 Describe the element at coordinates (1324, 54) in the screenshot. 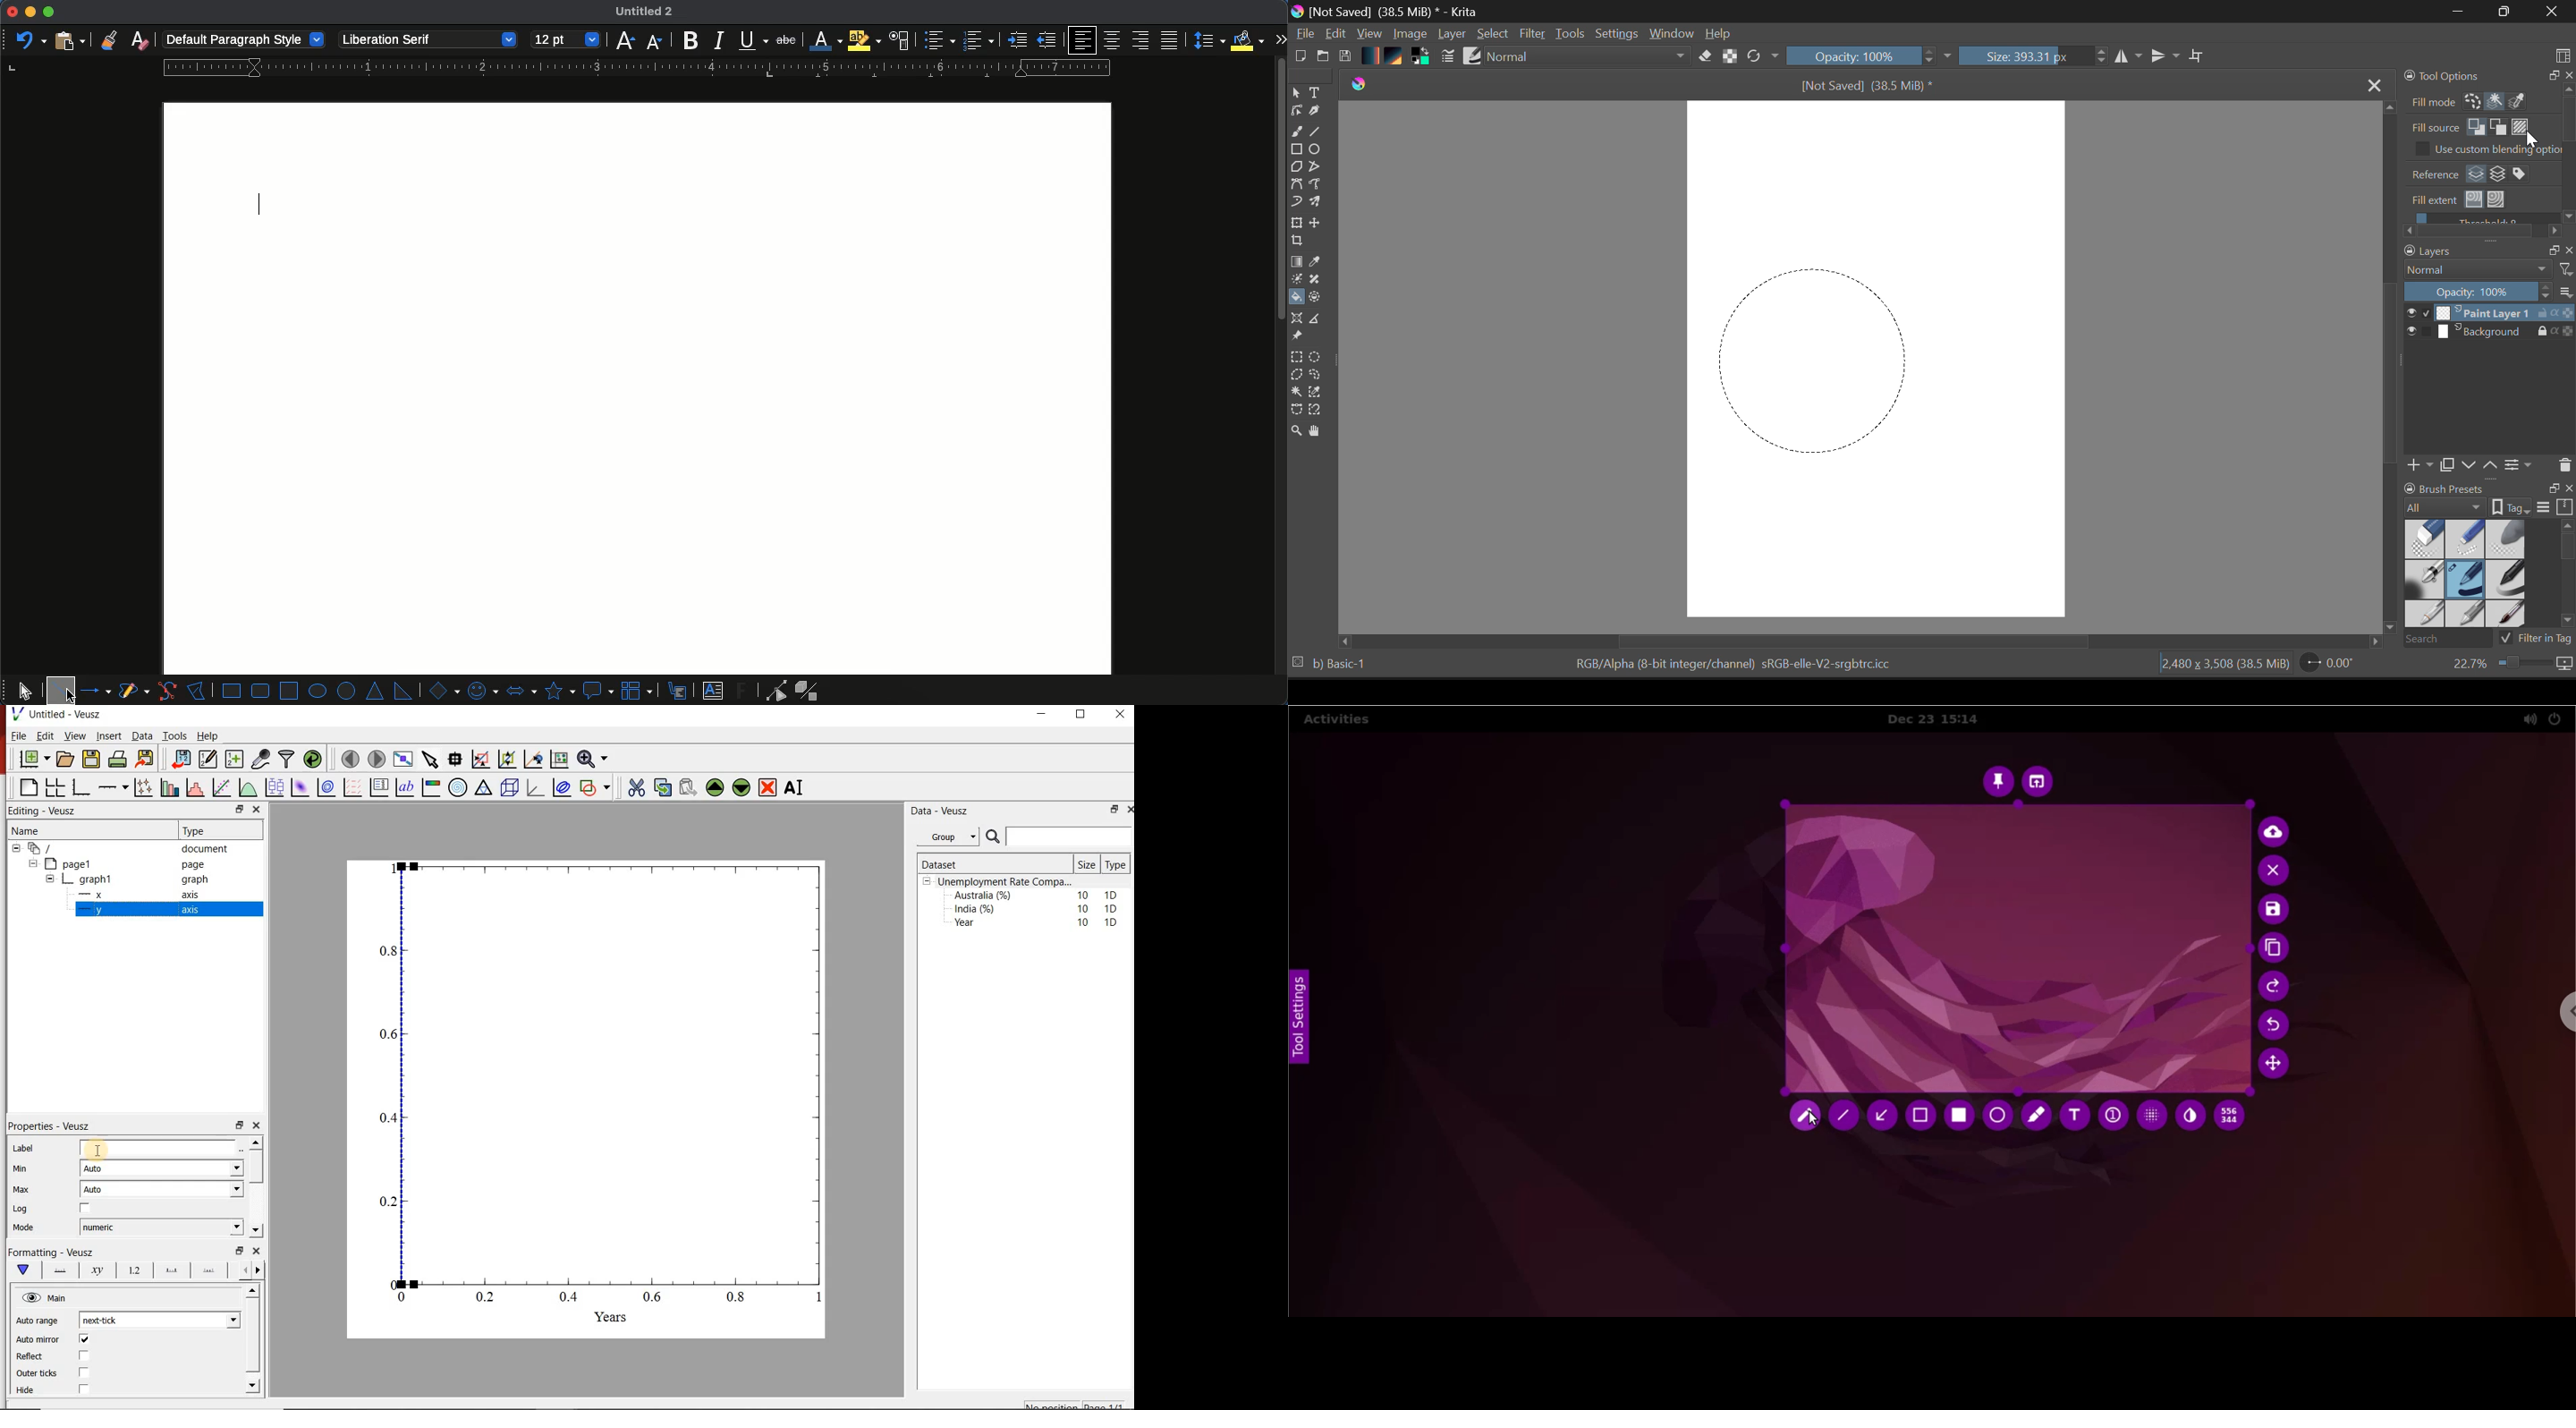

I see `Open` at that location.